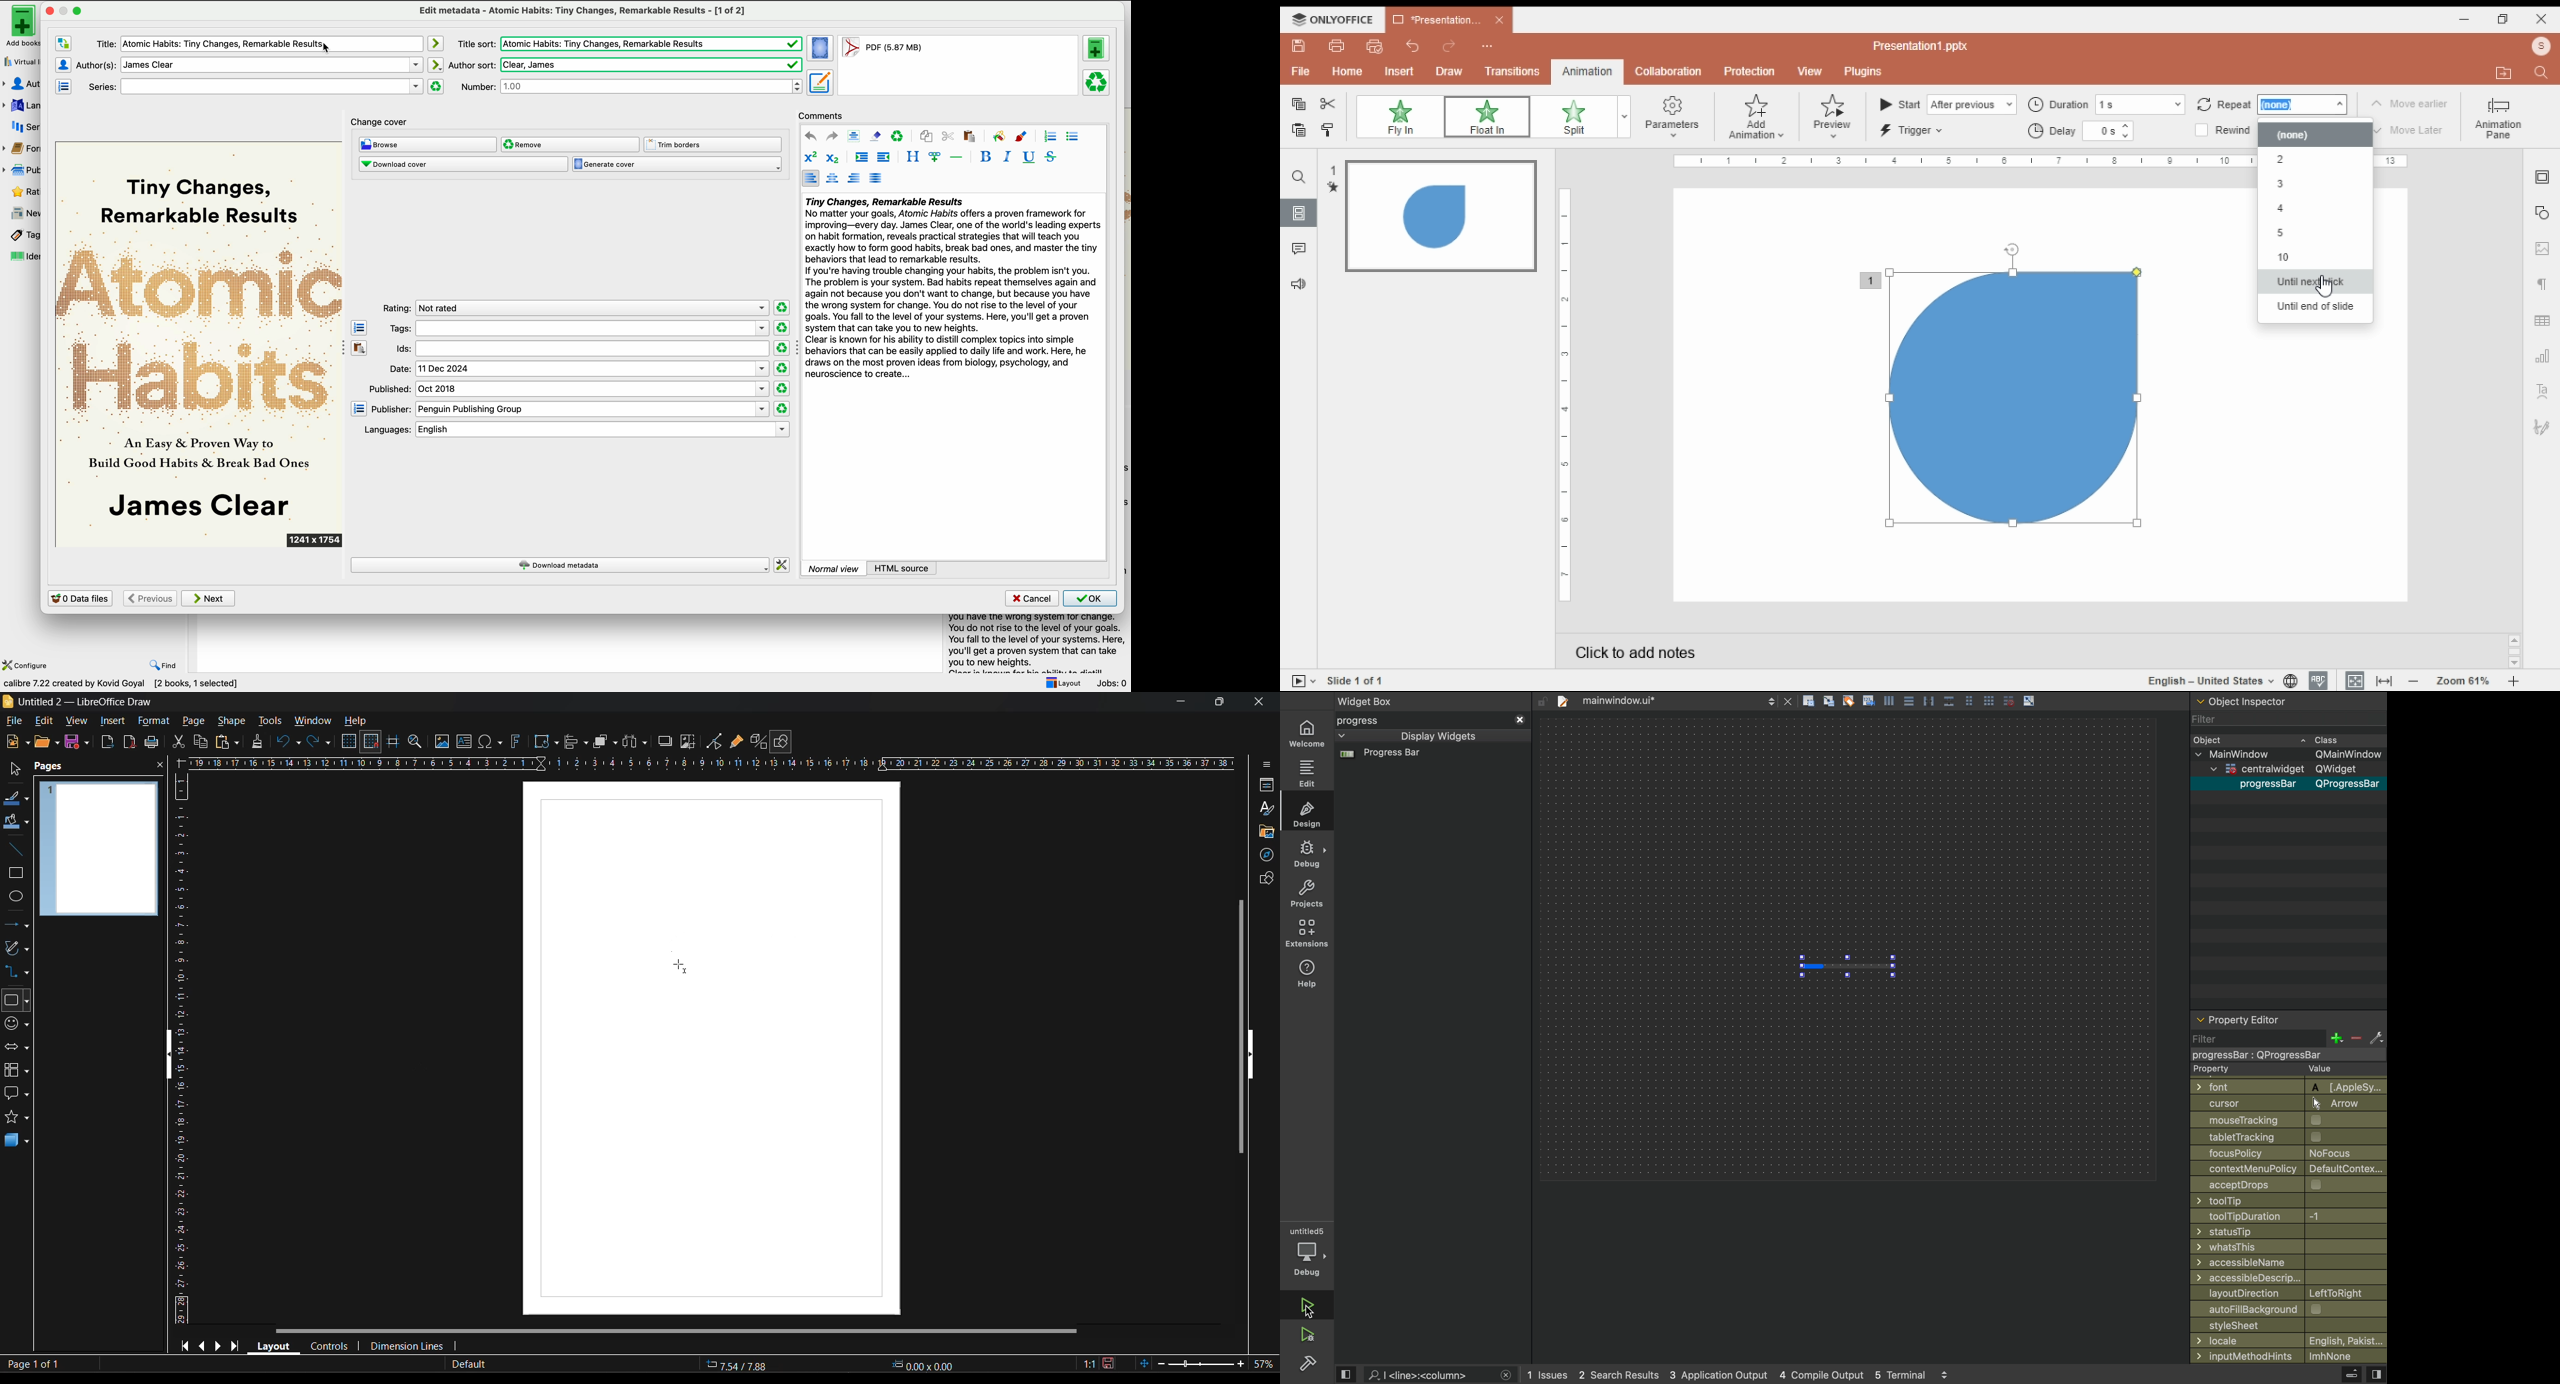 The width and height of the screenshot is (2576, 1400). What do you see at coordinates (2285, 1120) in the screenshot?
I see `mousetracking` at bounding box center [2285, 1120].